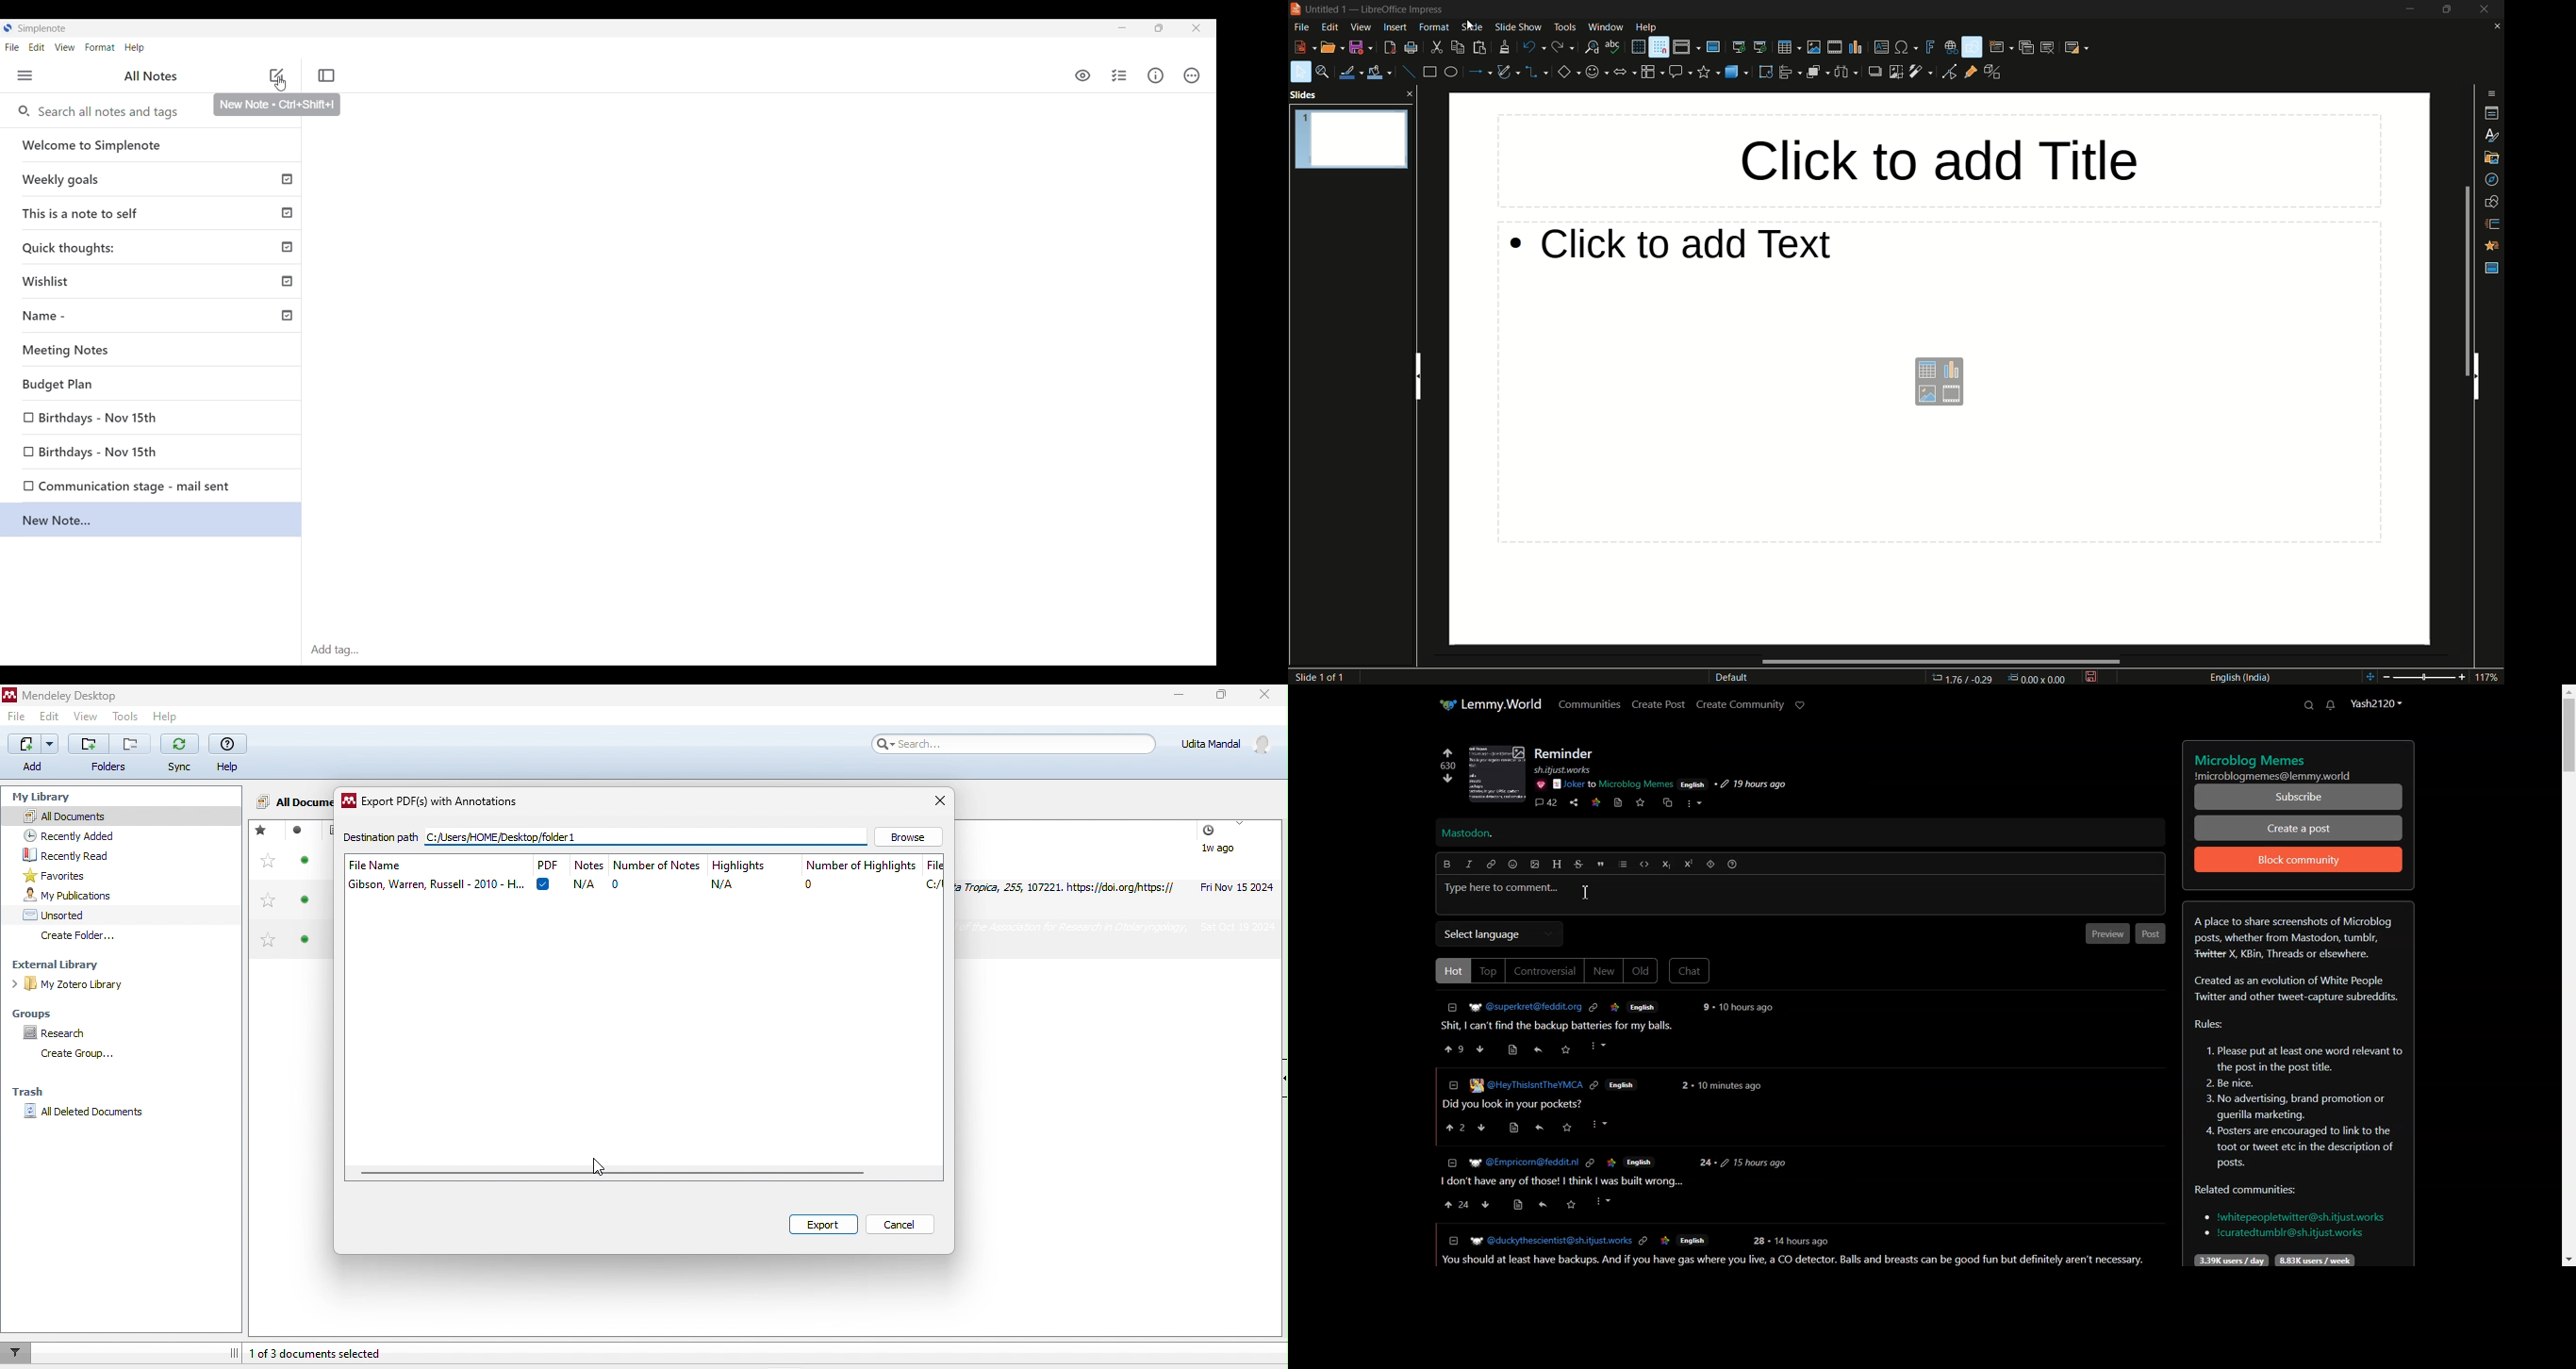 The image size is (2576, 1372). What do you see at coordinates (1536, 73) in the screenshot?
I see `connectors` at bounding box center [1536, 73].